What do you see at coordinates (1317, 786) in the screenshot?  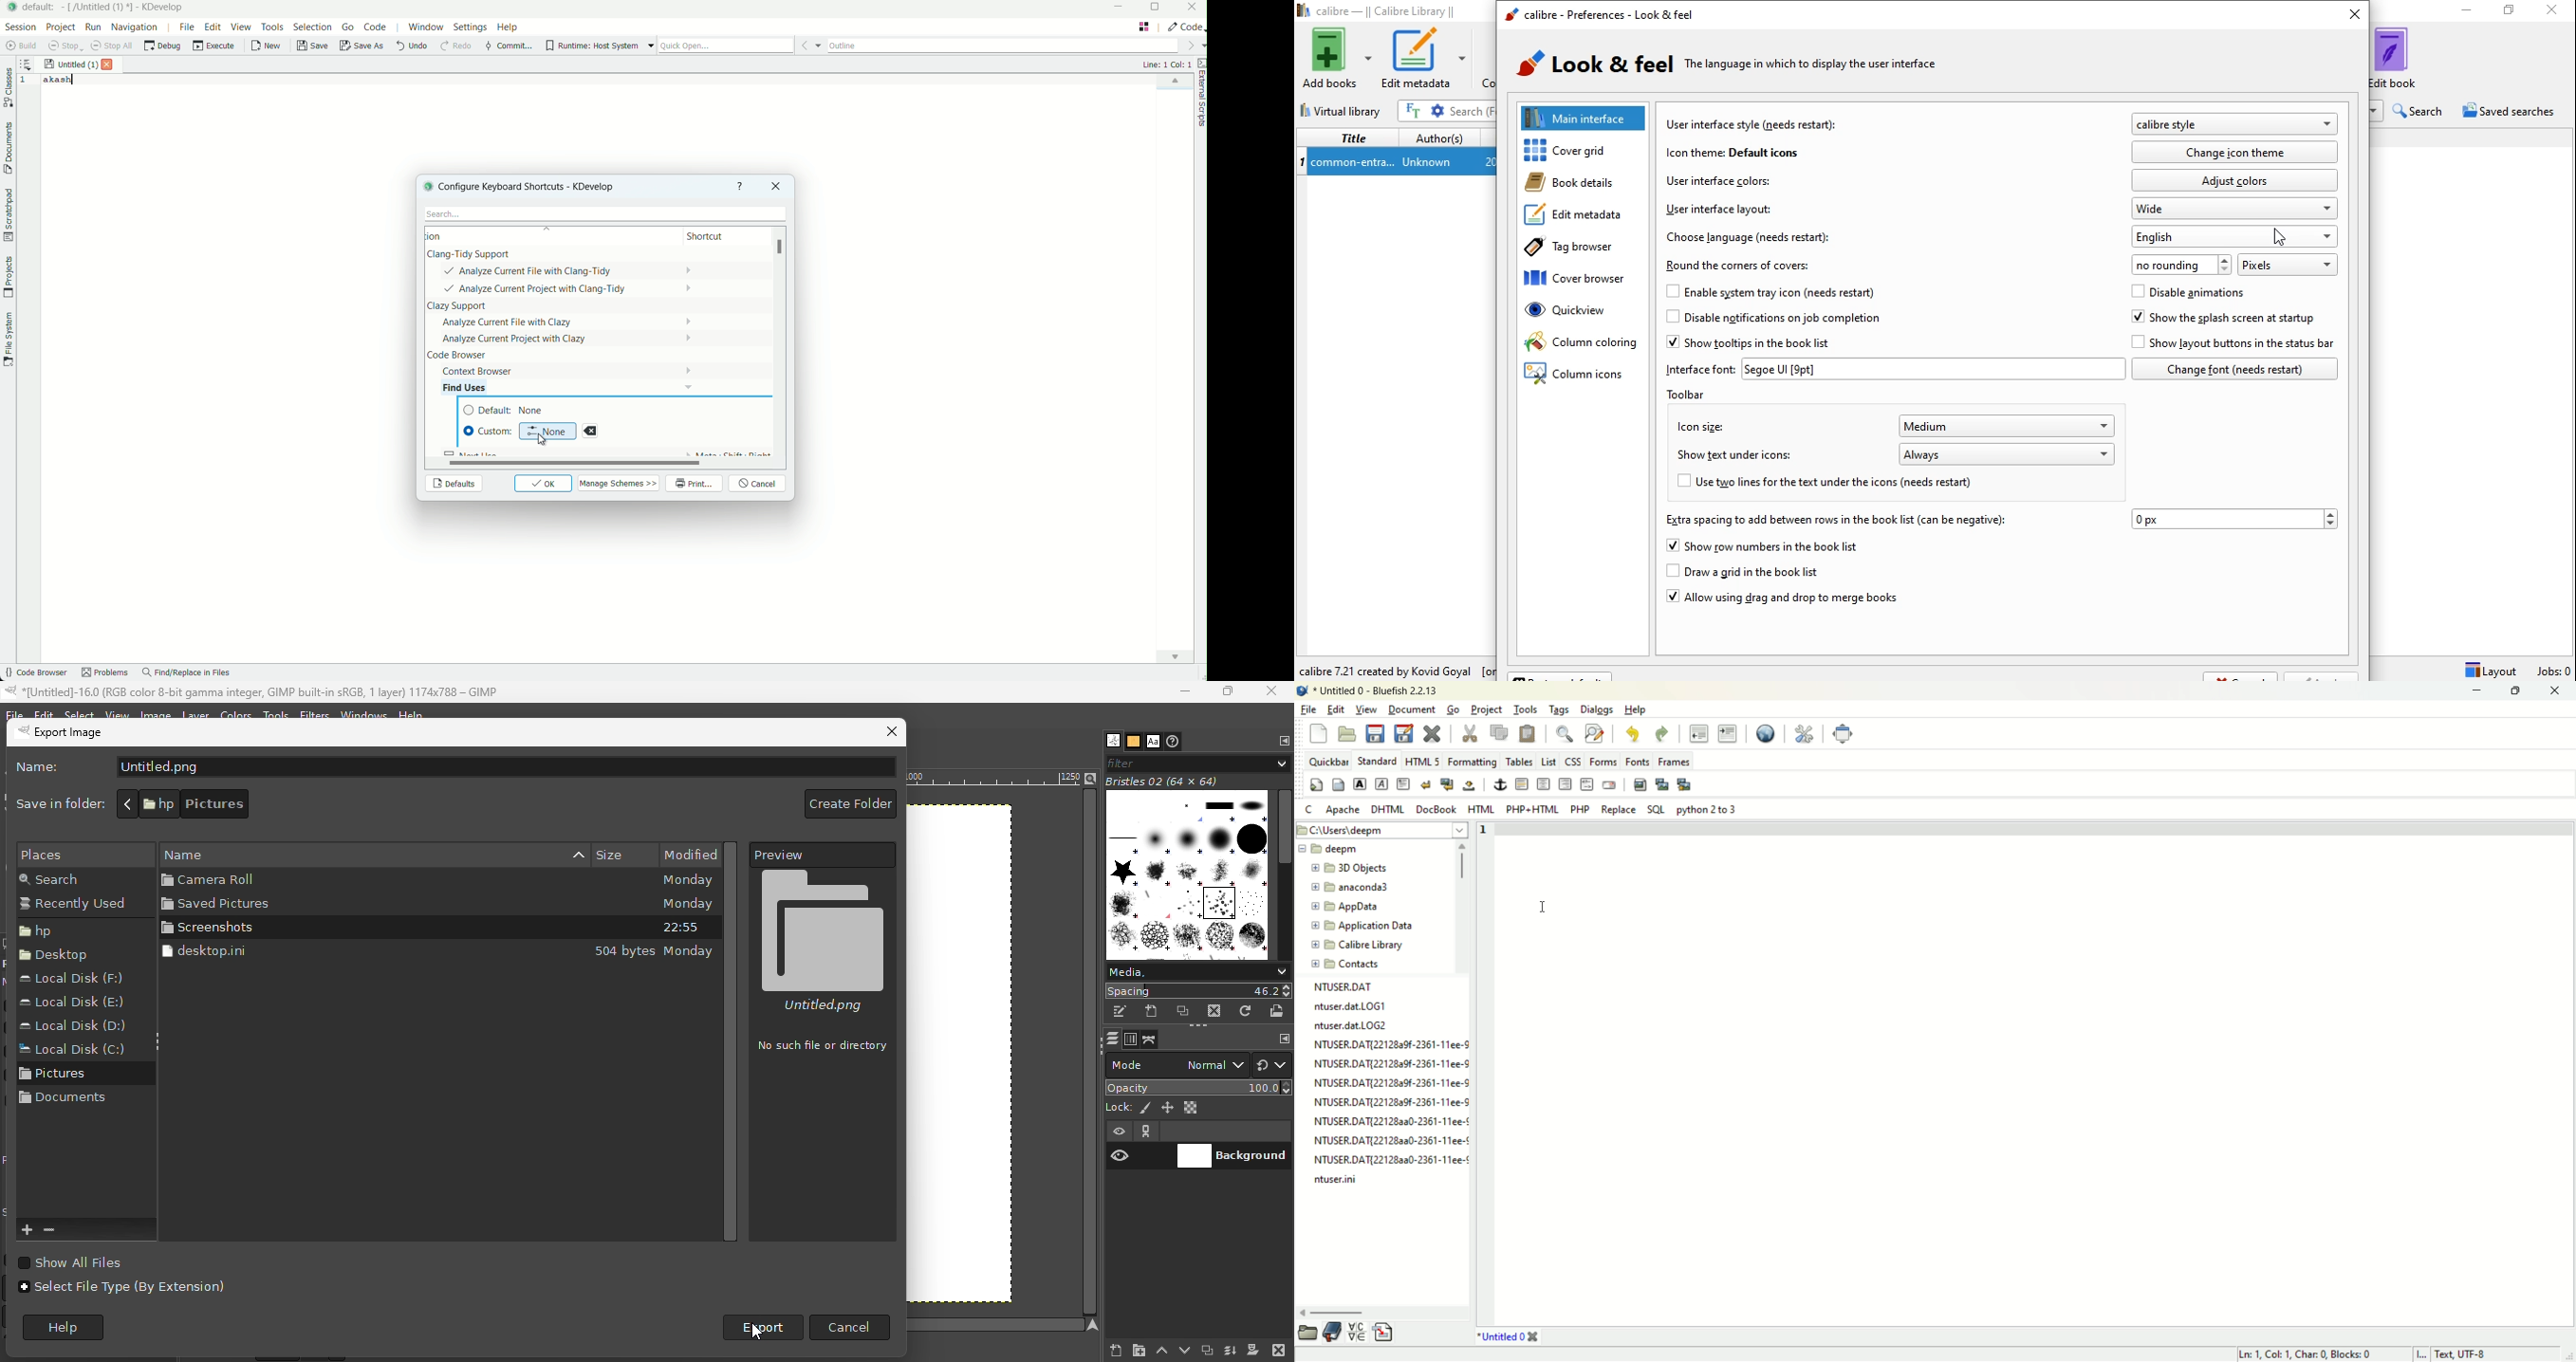 I see `quick settings` at bounding box center [1317, 786].